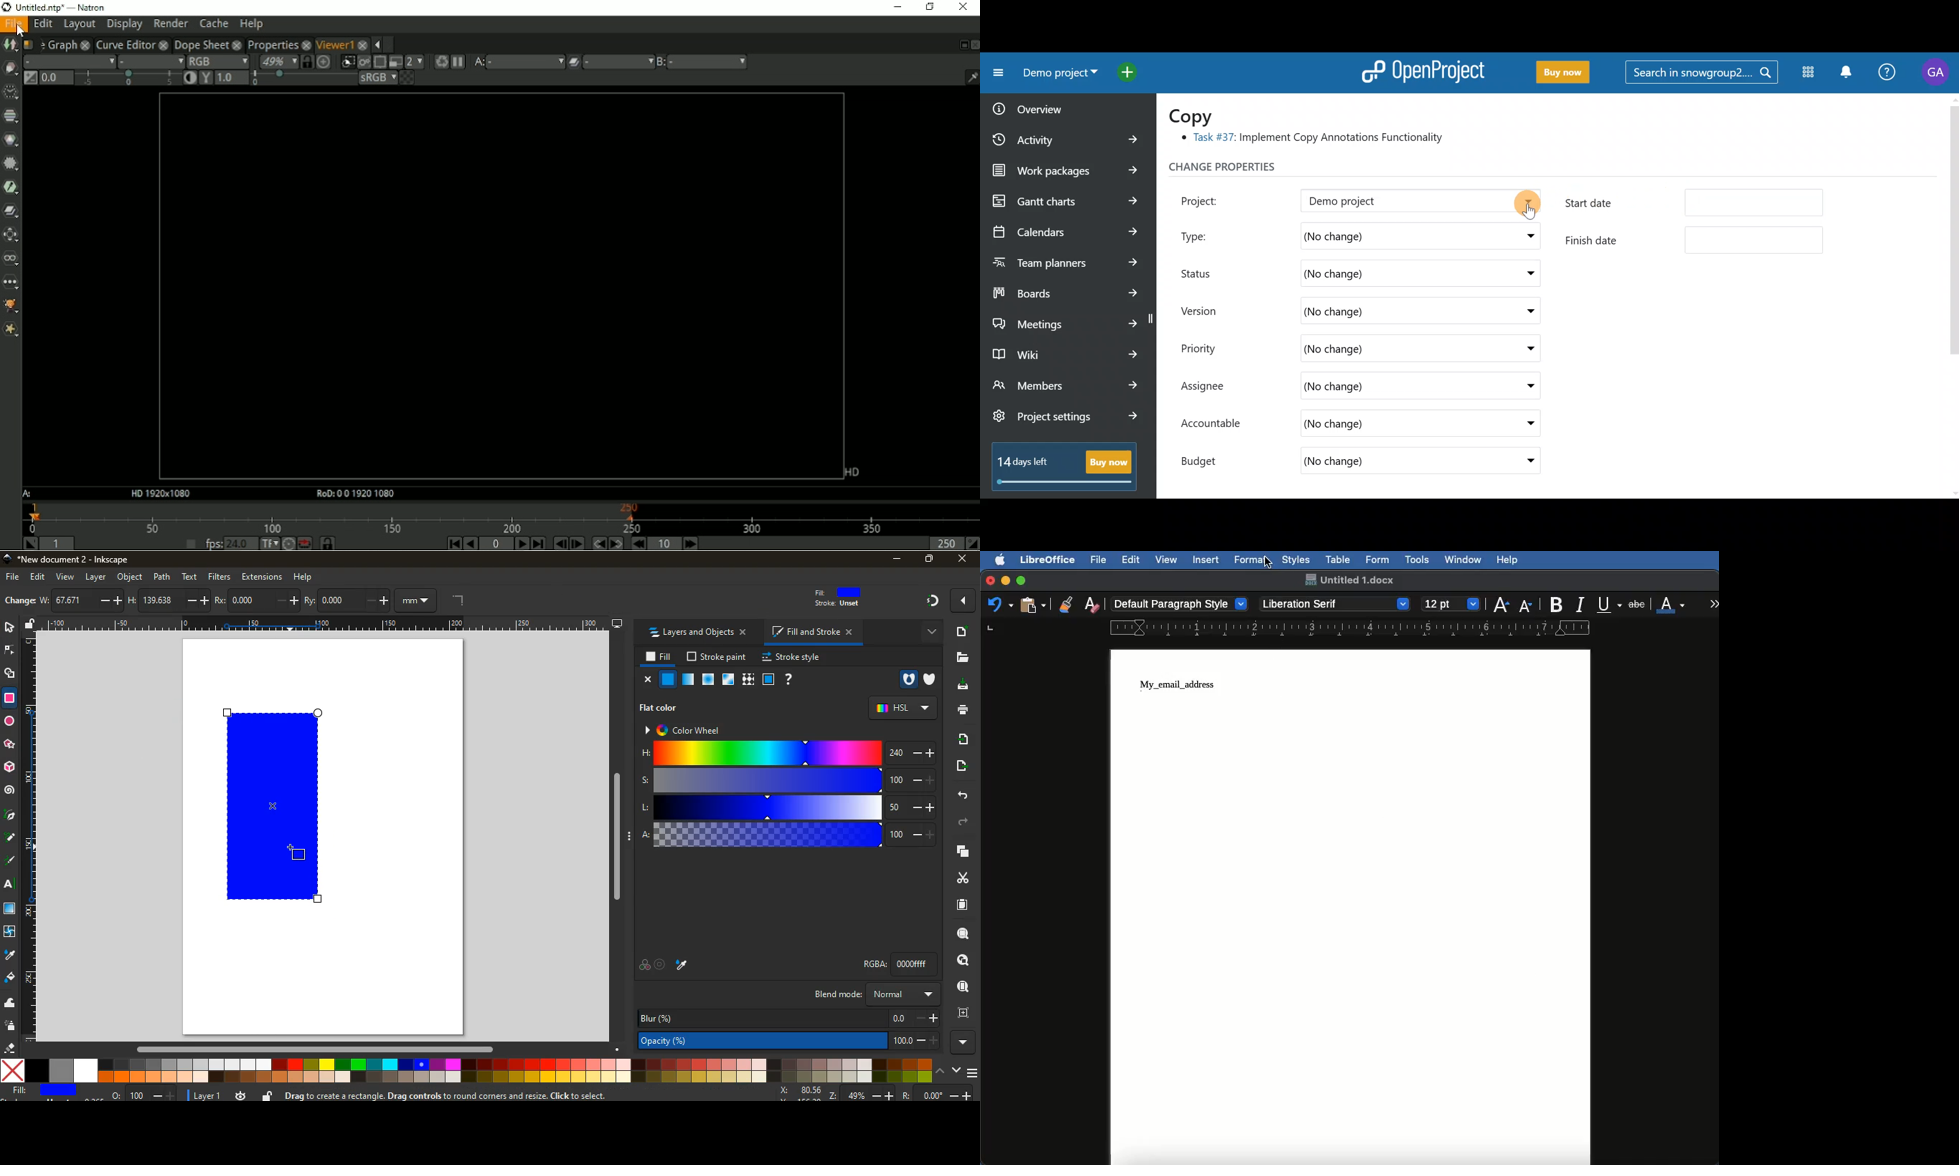  I want to click on ry, so click(347, 601).